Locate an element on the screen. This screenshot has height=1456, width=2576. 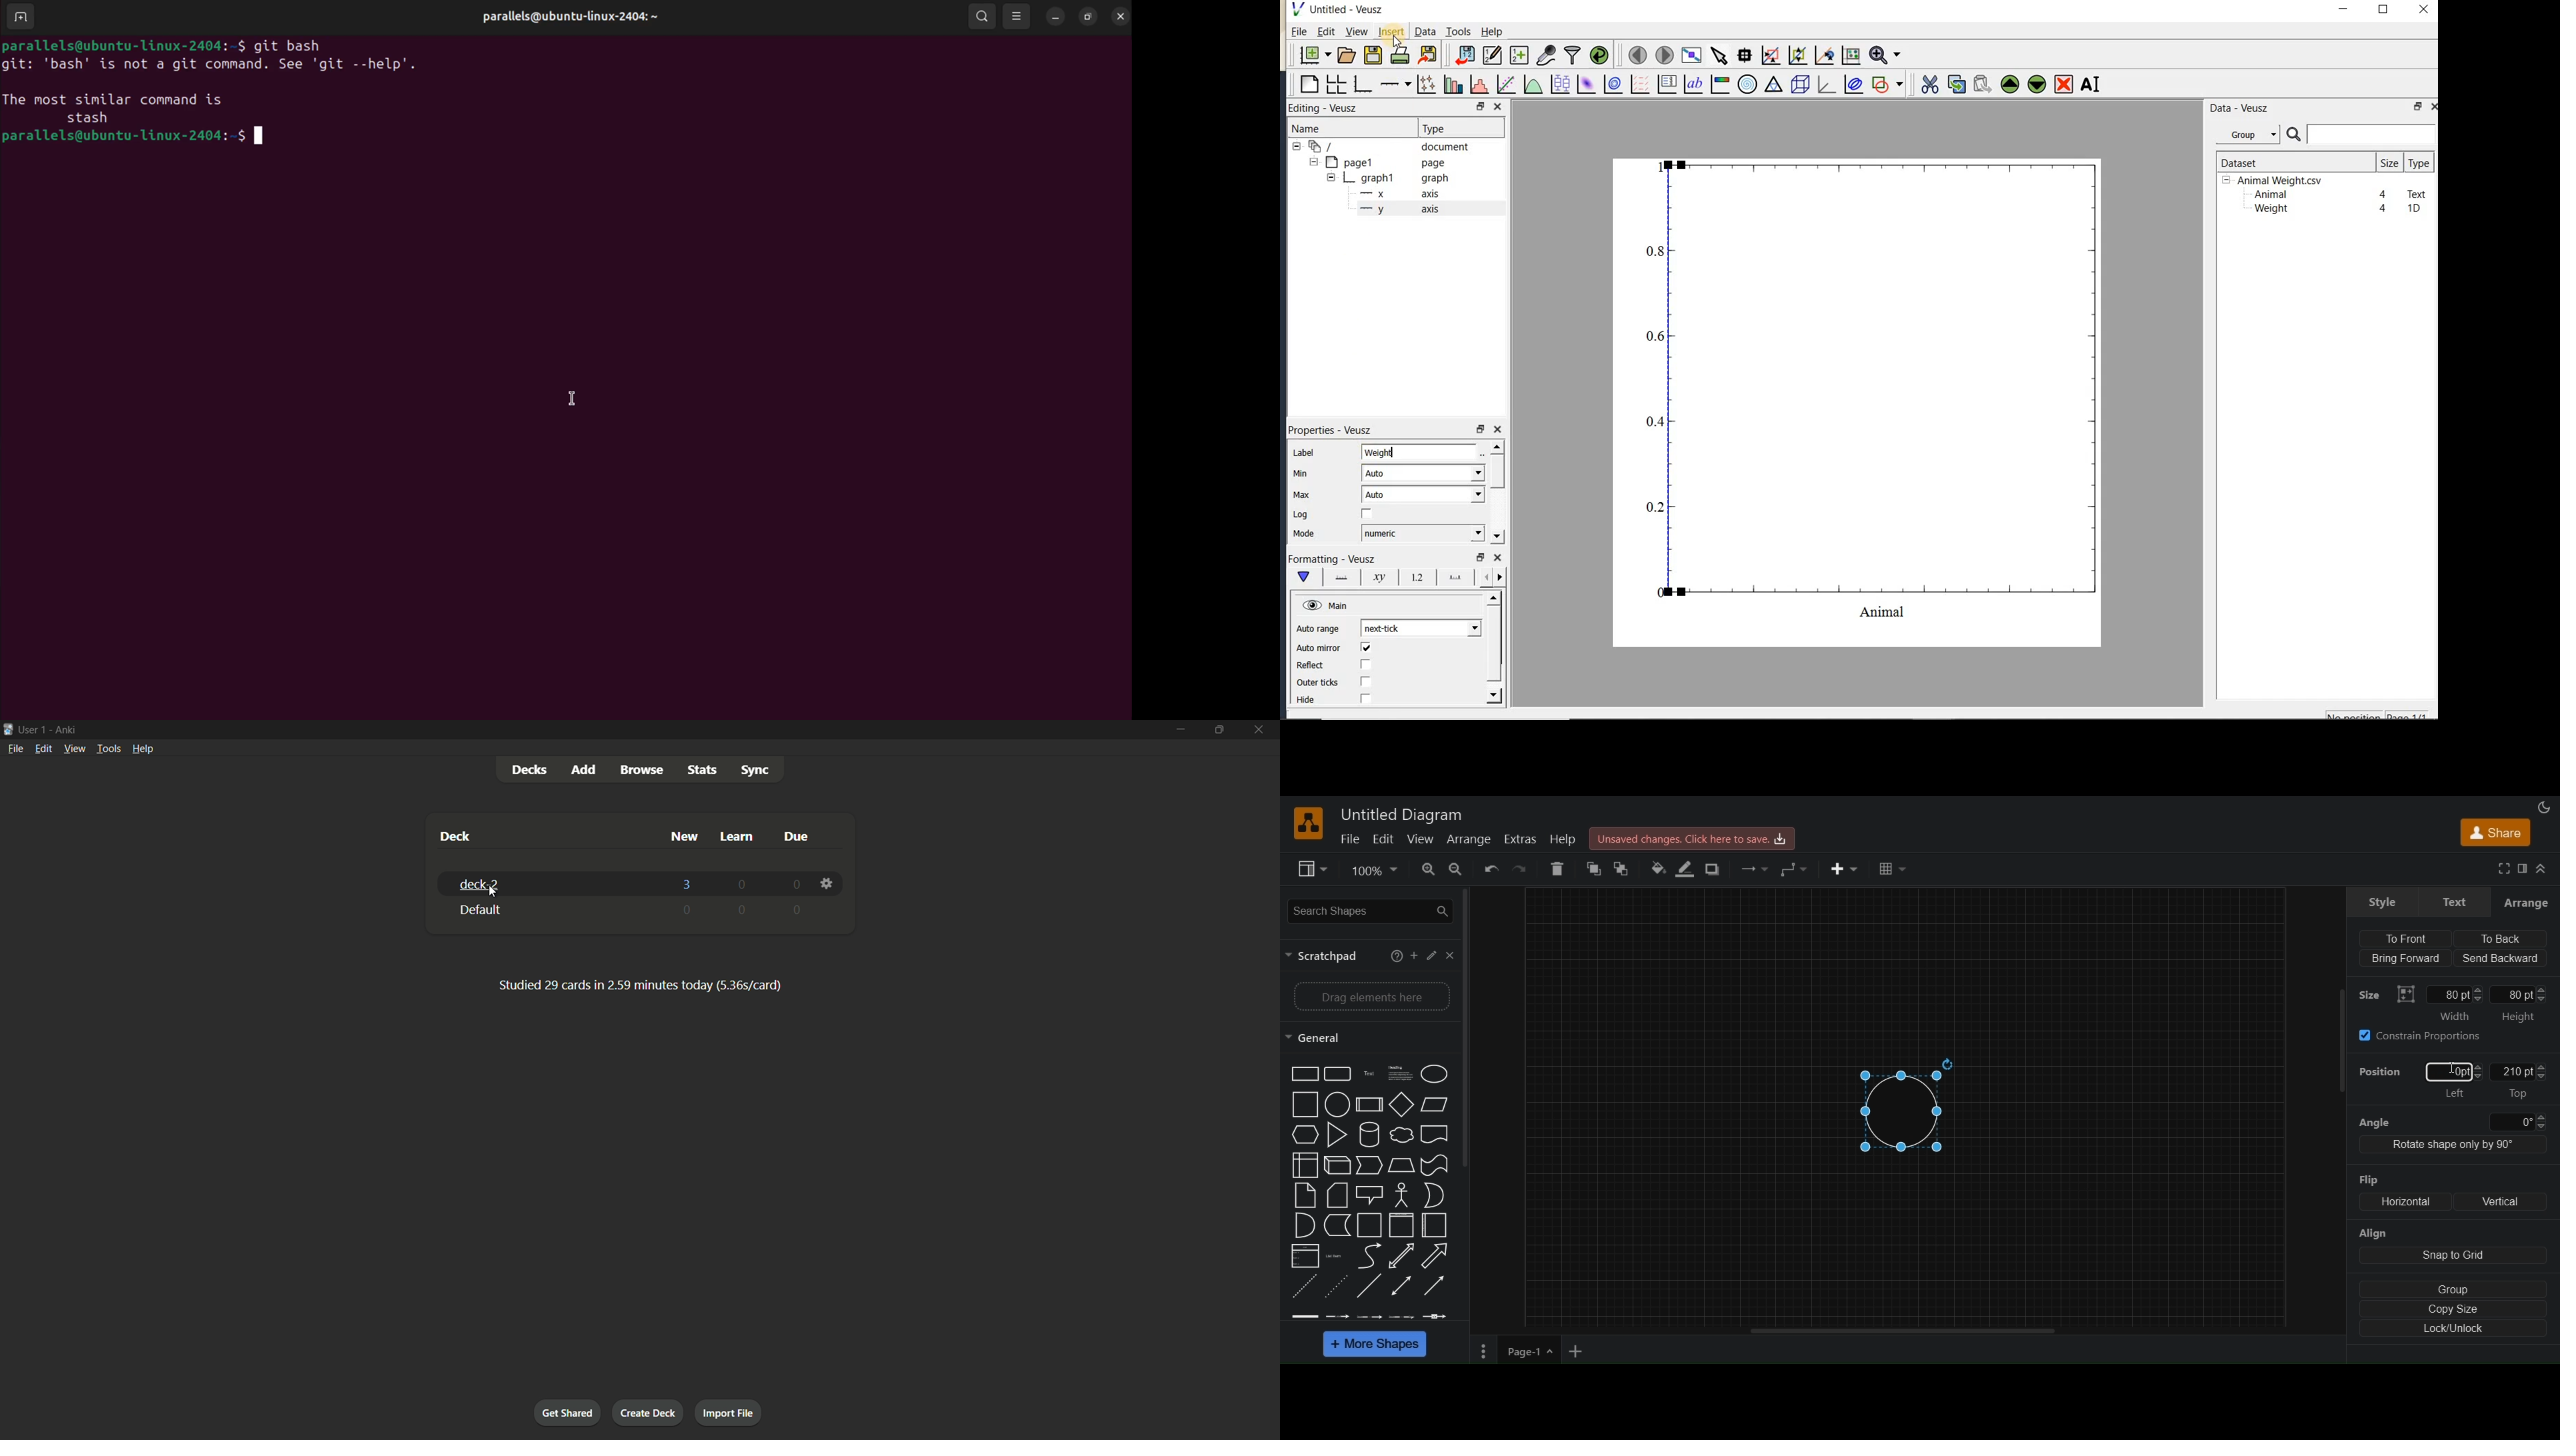
vertical scroll bar is located at coordinates (1471, 1027).